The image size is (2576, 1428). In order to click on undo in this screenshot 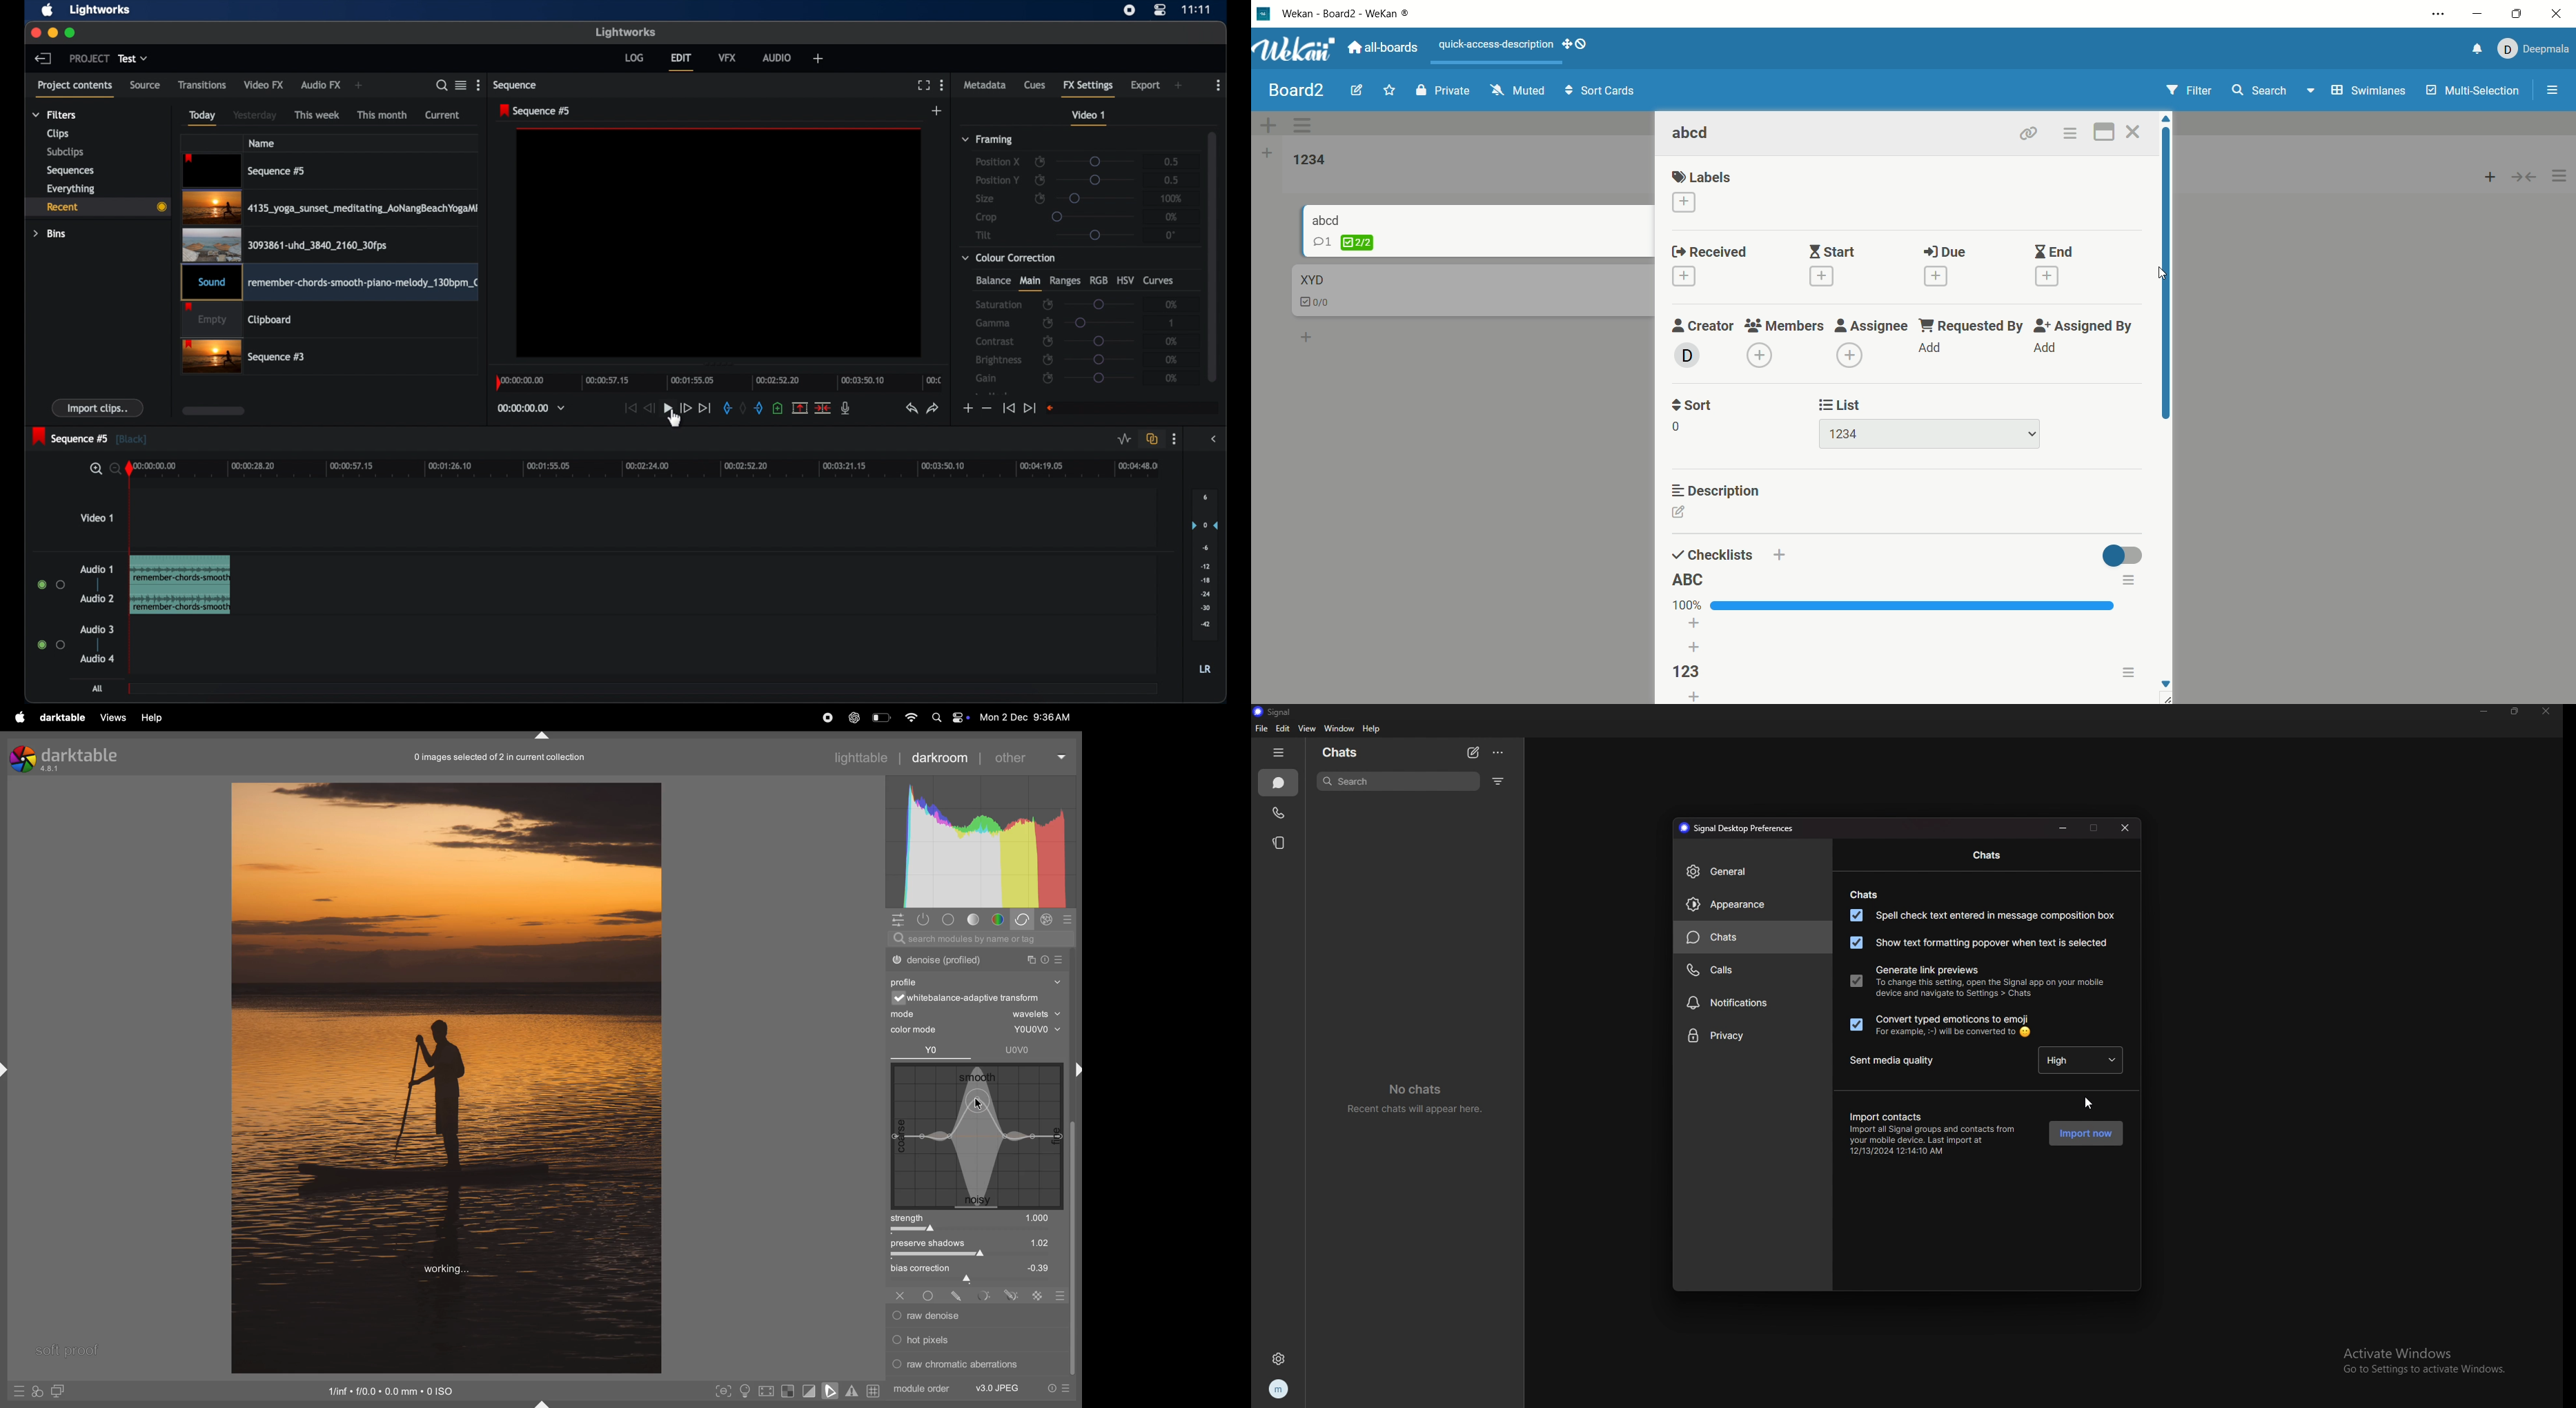, I will do `click(912, 409)`.